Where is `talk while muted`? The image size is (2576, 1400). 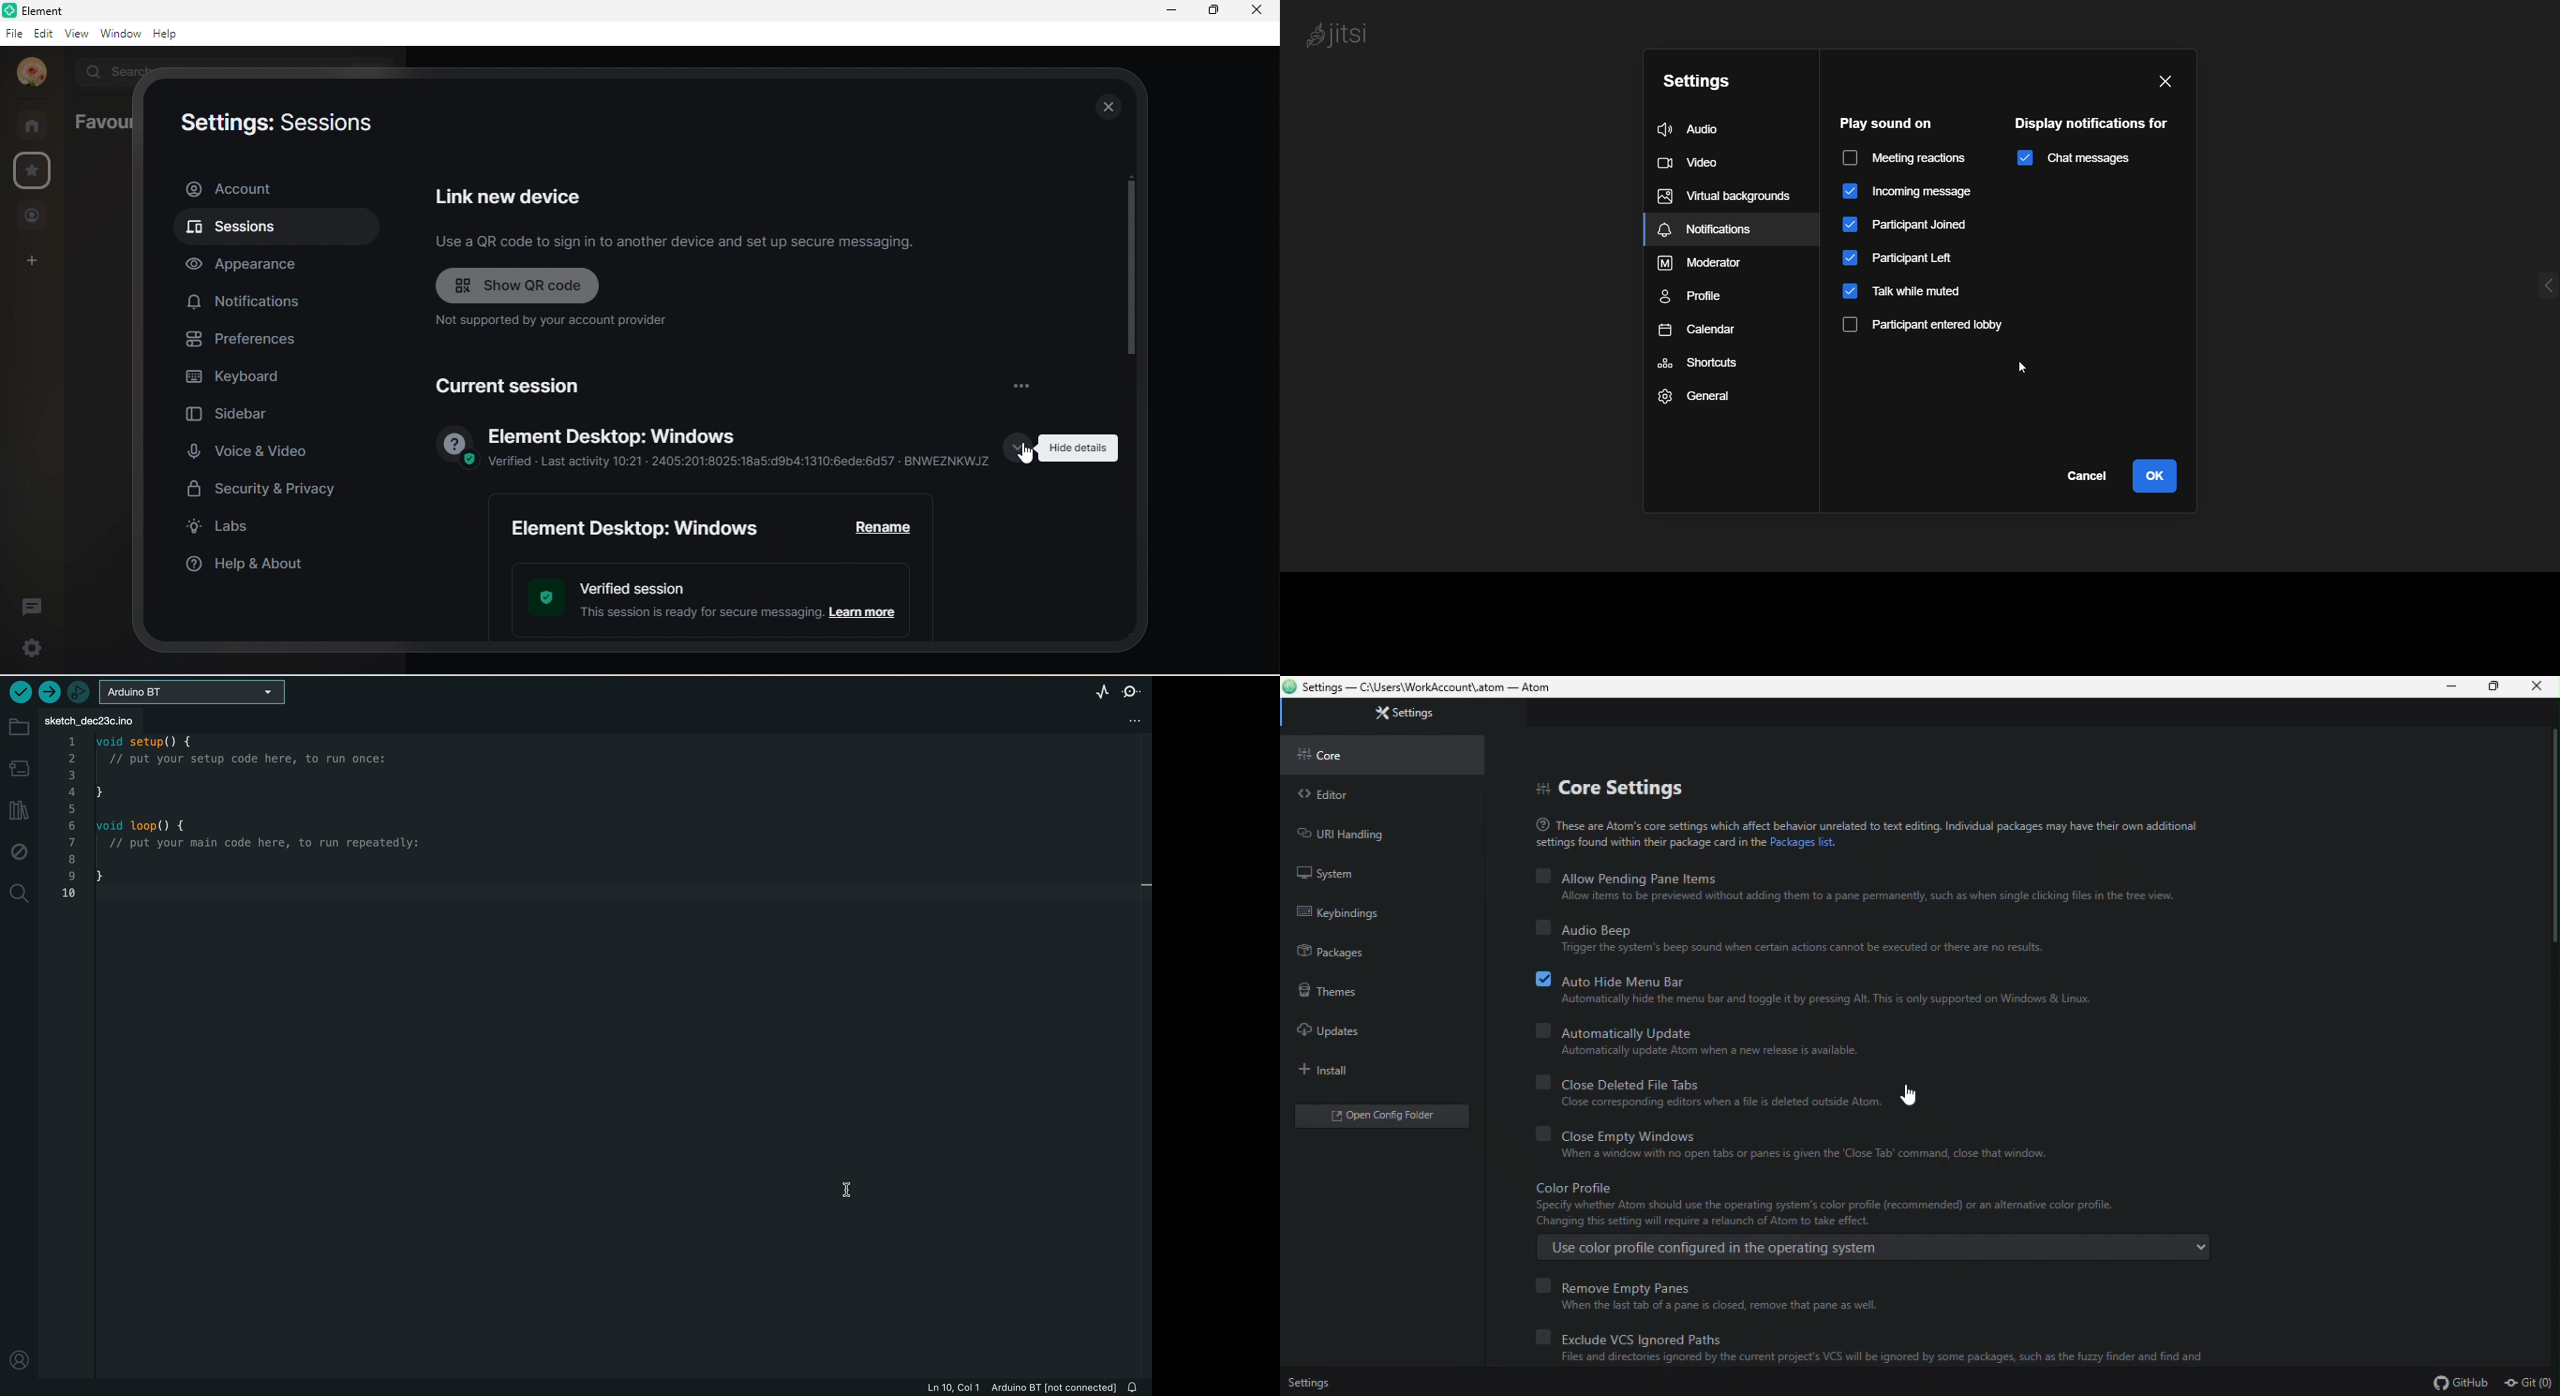 talk while muted is located at coordinates (1909, 292).